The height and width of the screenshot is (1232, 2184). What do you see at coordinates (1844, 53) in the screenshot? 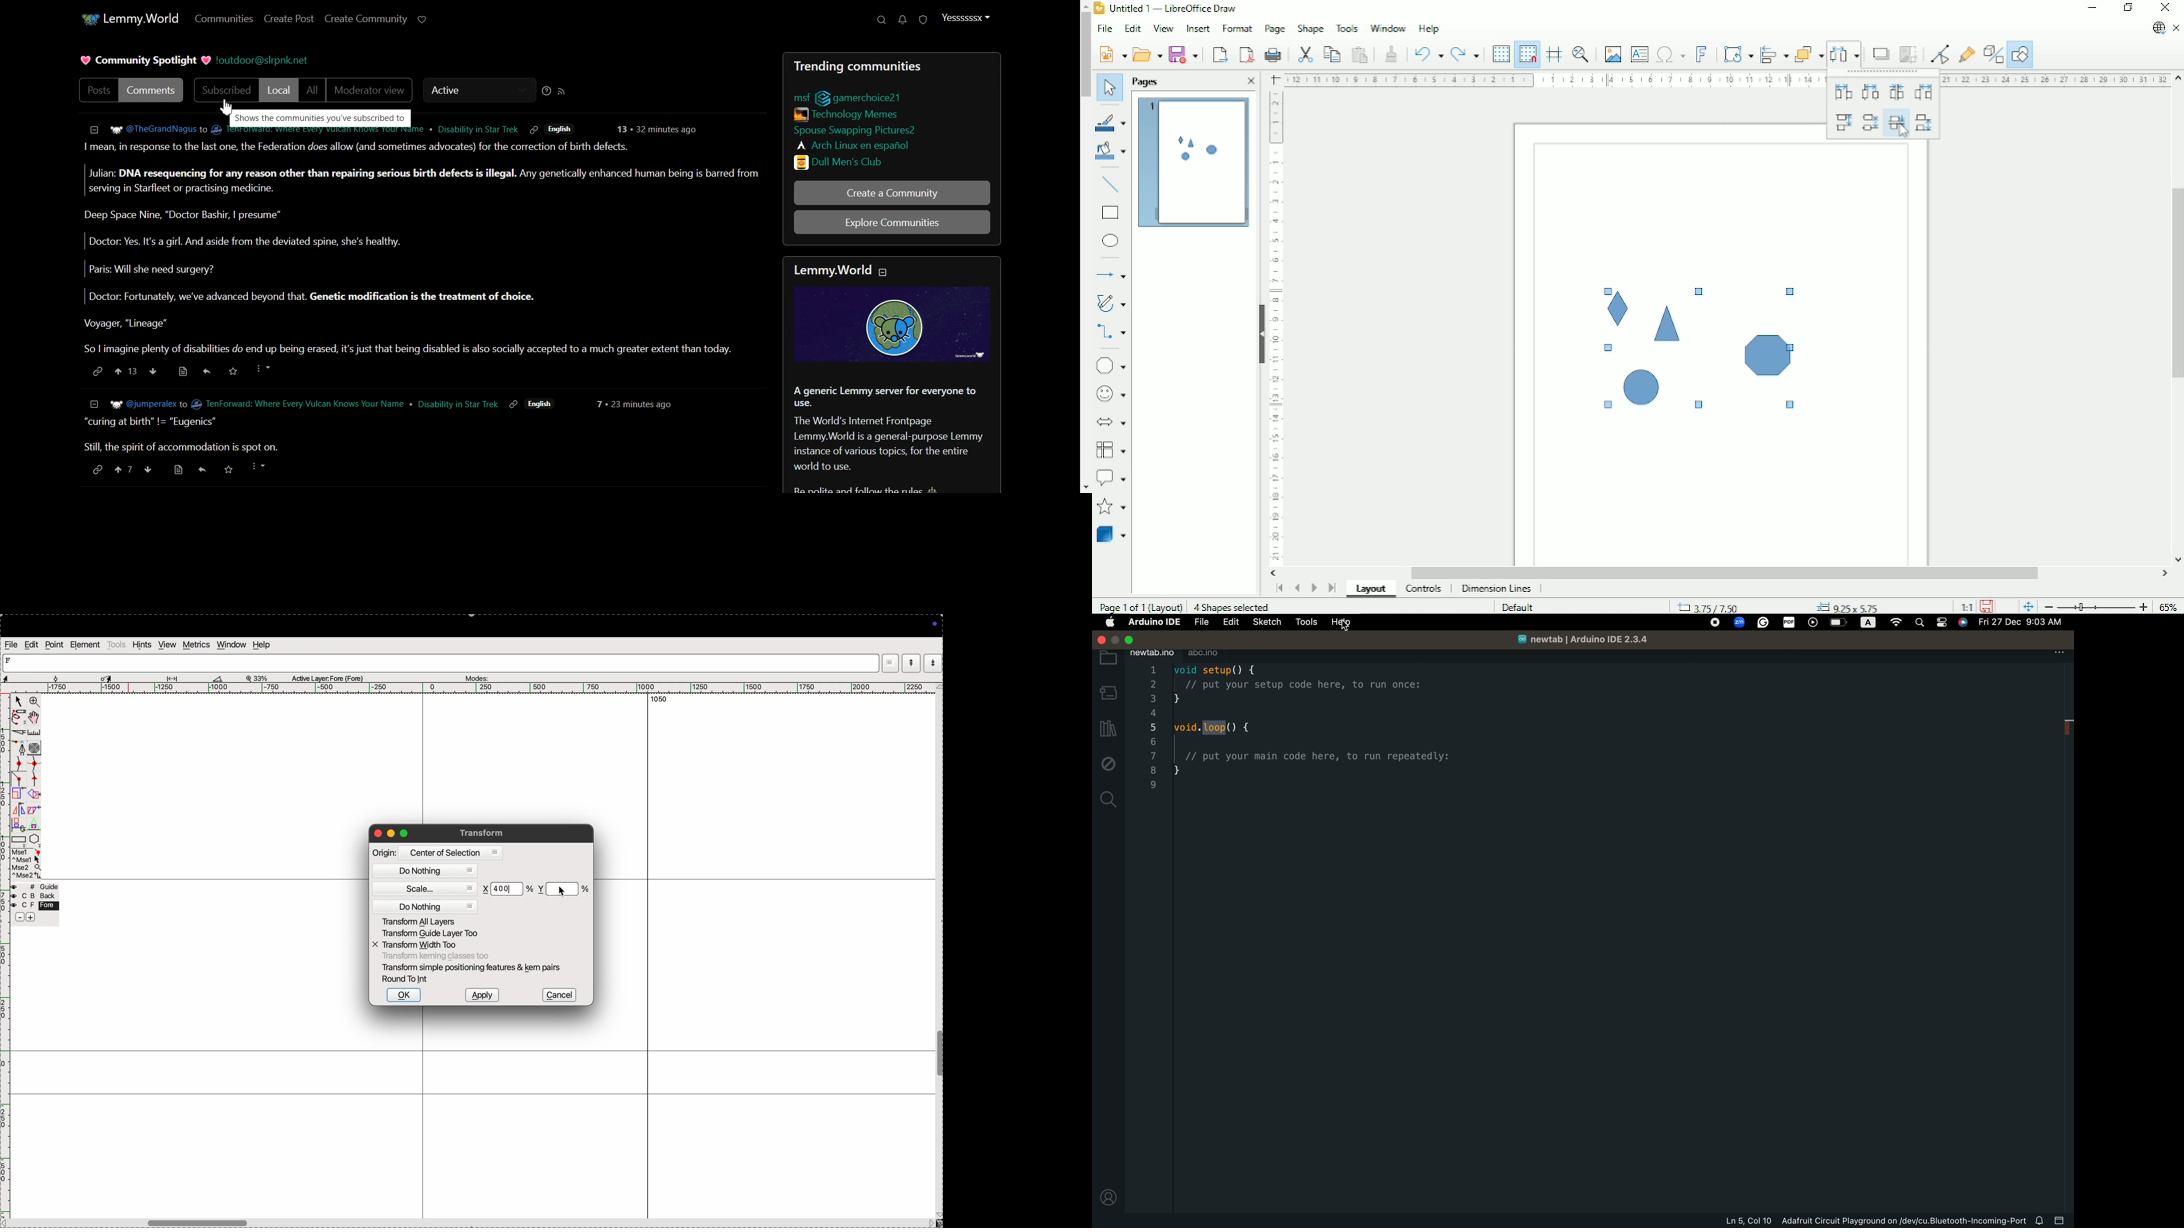
I see `Distribute` at bounding box center [1844, 53].